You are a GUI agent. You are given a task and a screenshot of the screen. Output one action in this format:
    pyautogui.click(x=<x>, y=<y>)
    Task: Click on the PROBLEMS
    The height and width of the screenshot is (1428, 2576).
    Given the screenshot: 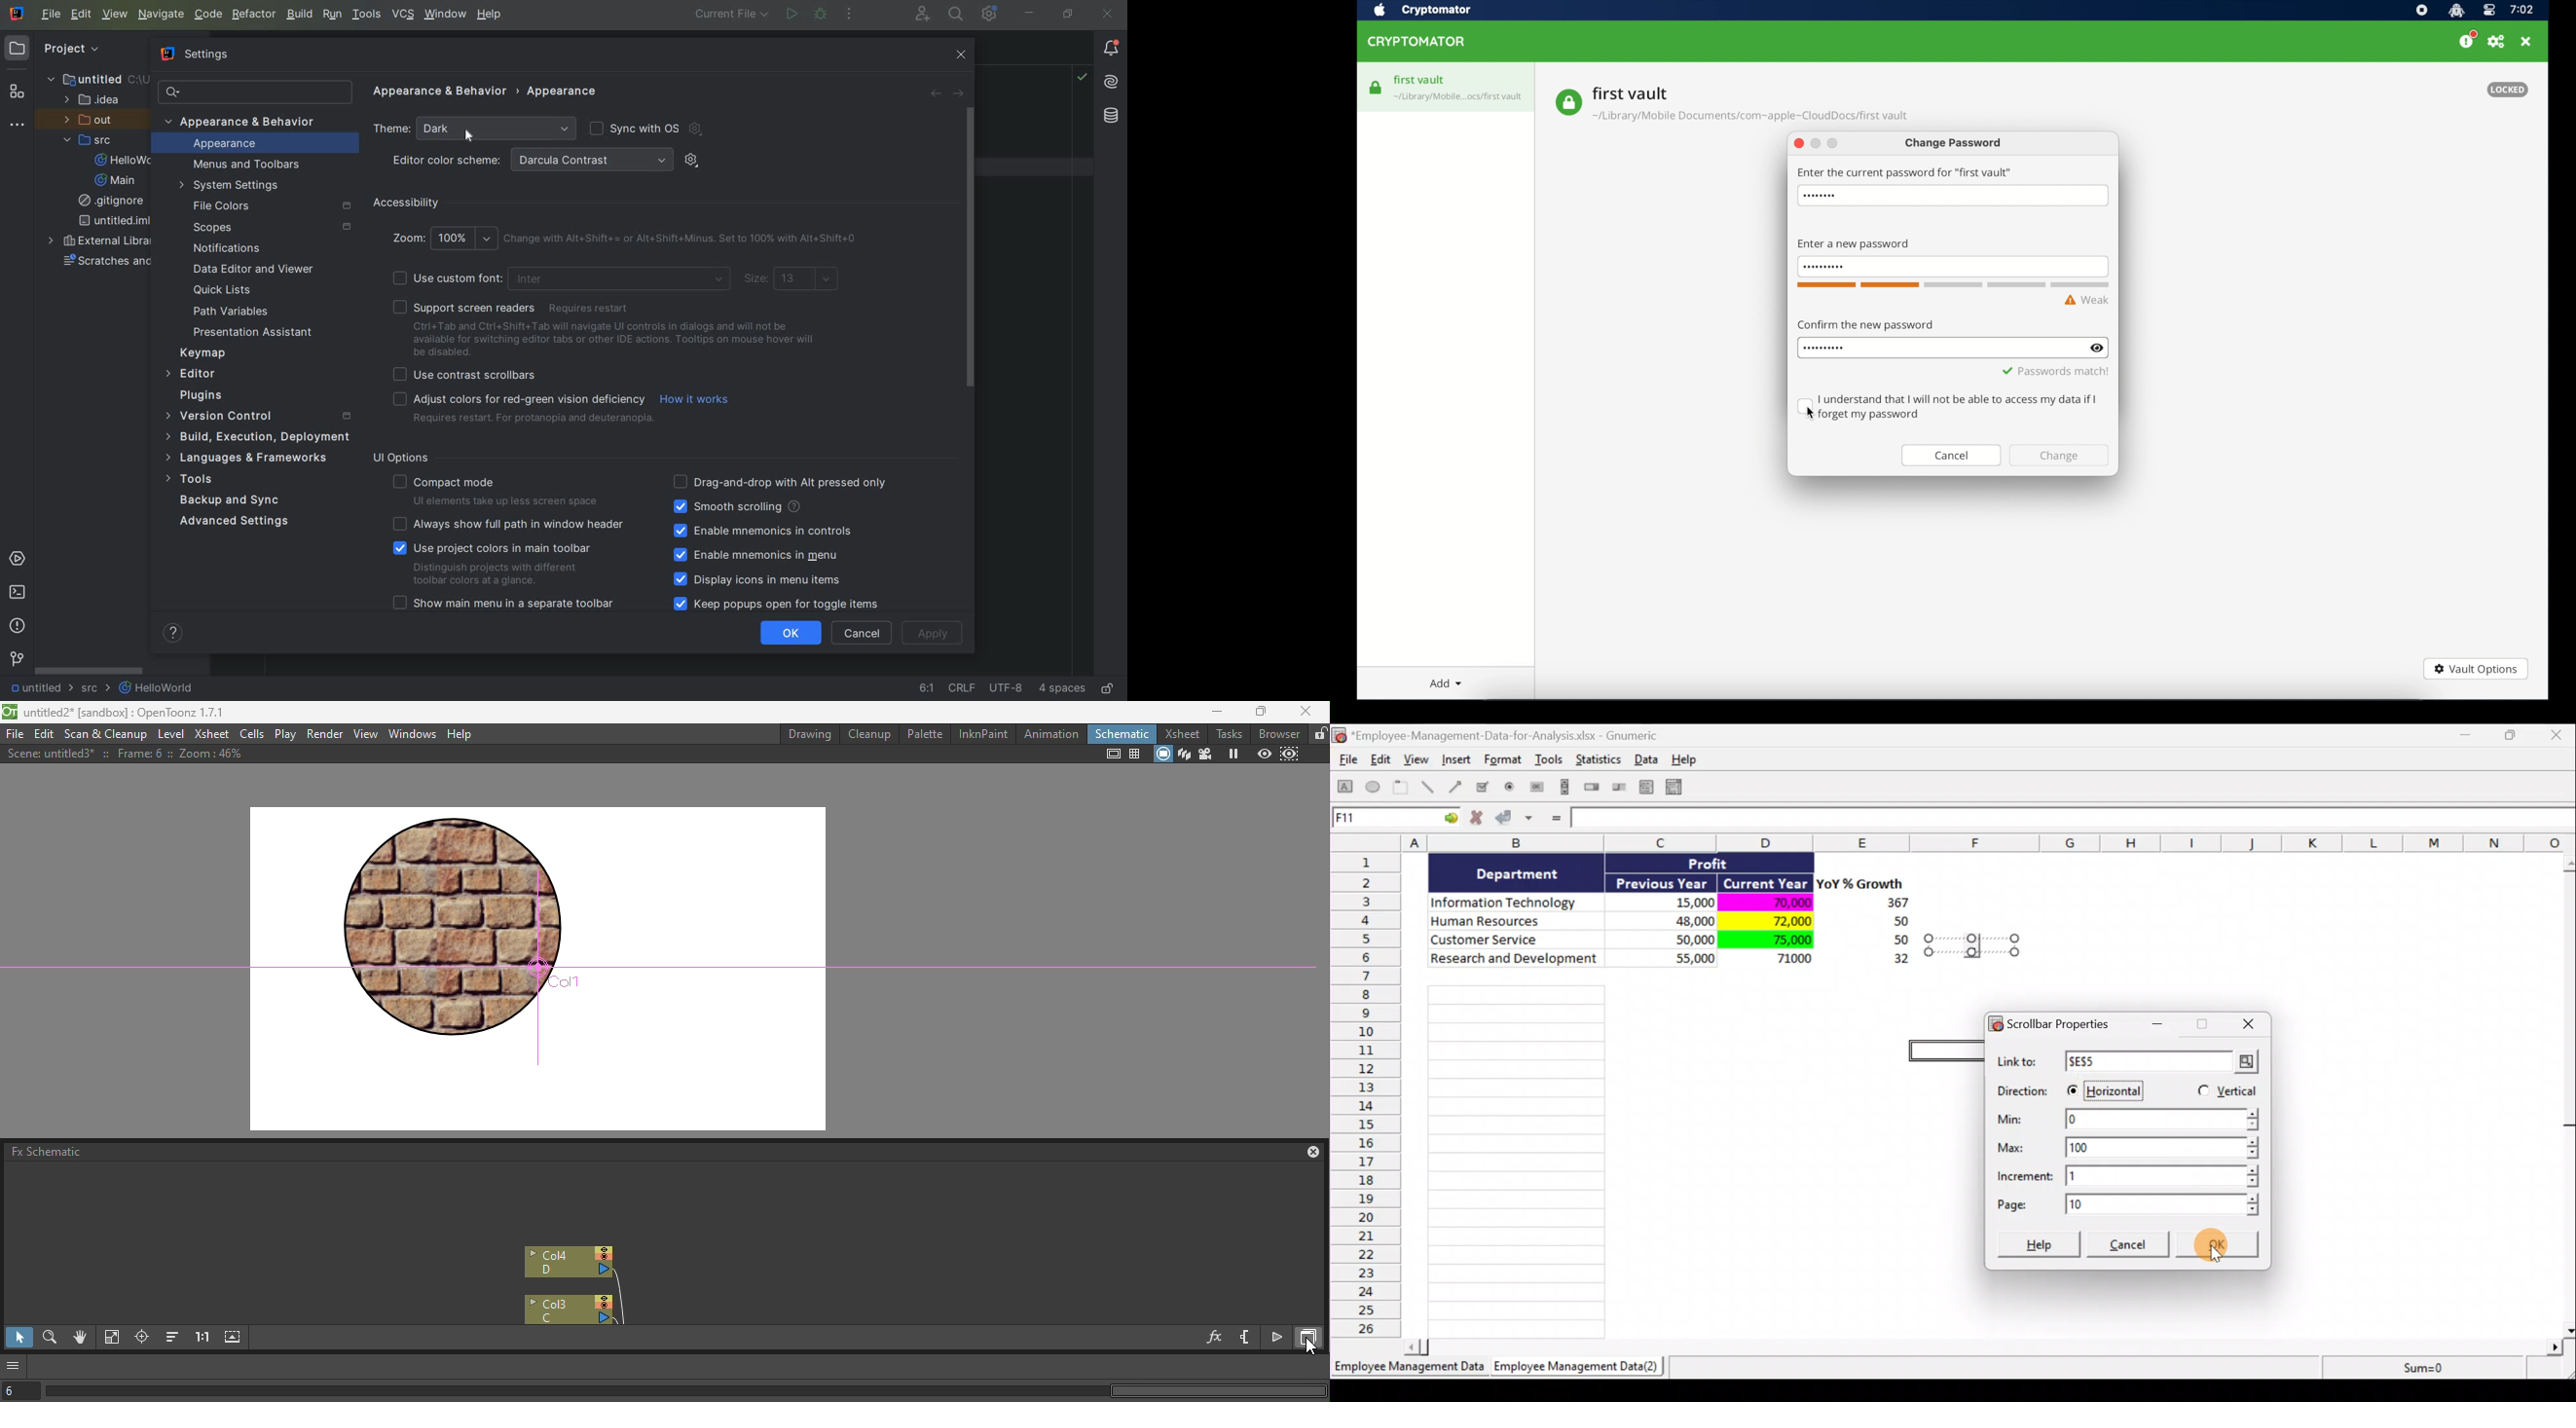 What is the action you would take?
    pyautogui.click(x=17, y=625)
    